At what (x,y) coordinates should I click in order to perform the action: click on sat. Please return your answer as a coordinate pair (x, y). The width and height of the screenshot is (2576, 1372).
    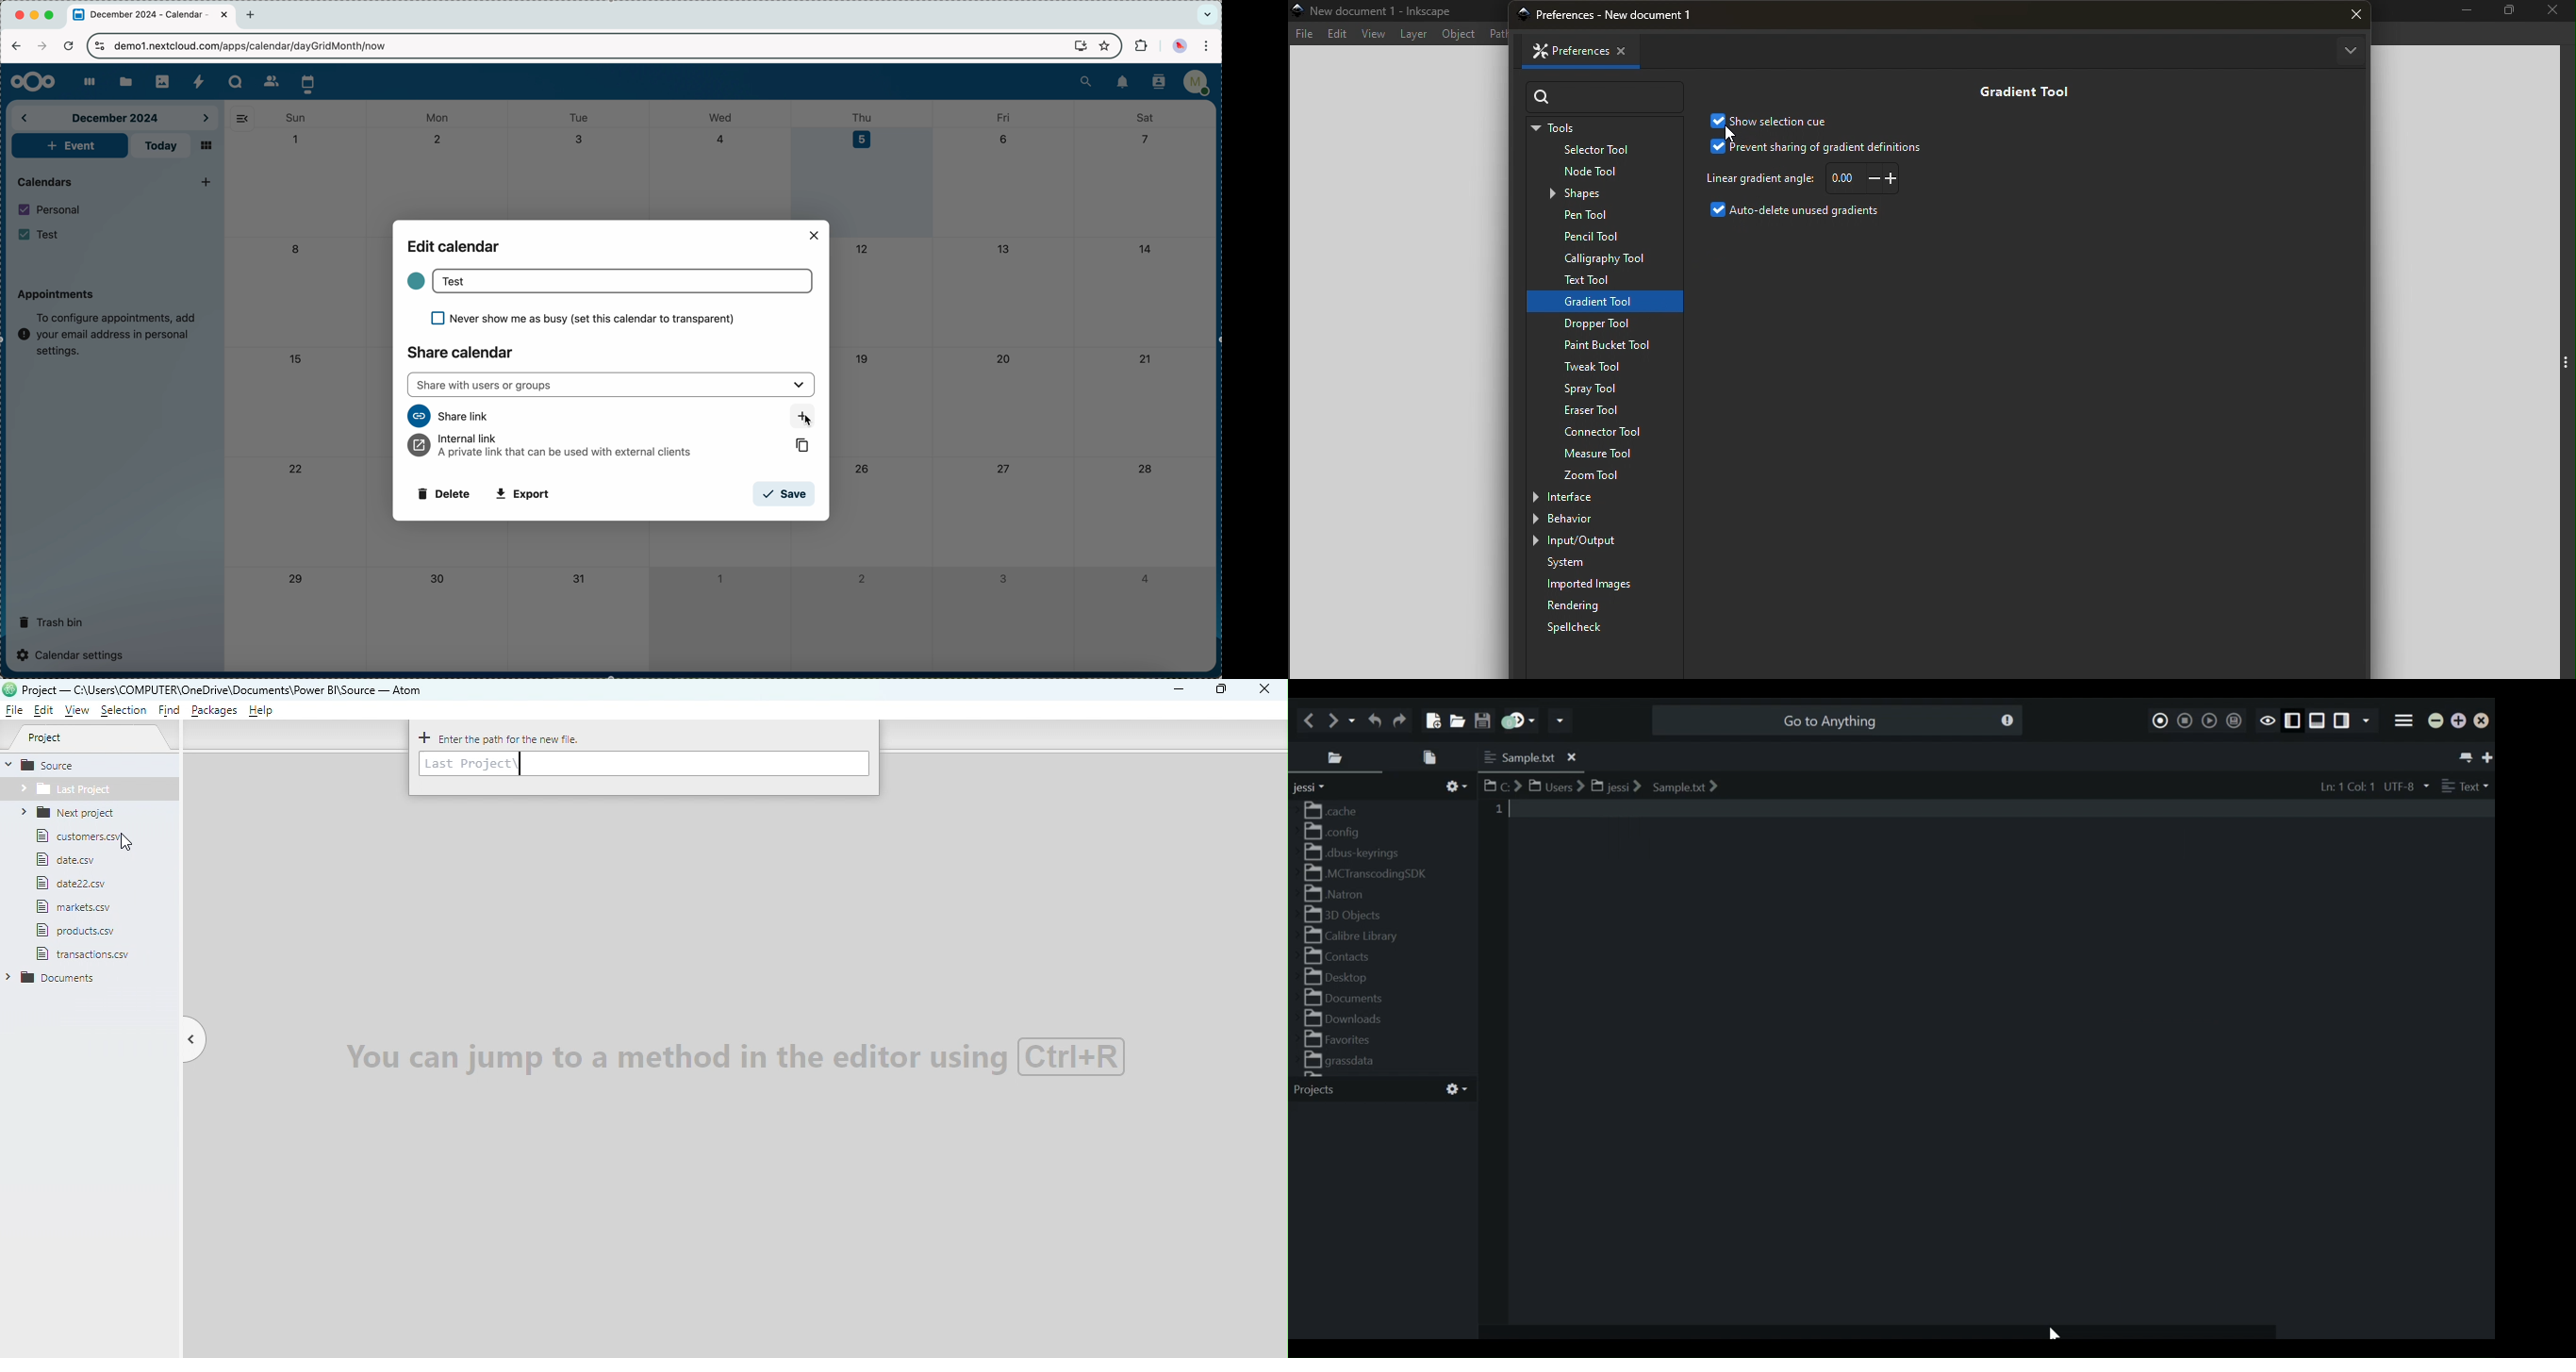
    Looking at the image, I should click on (1145, 117).